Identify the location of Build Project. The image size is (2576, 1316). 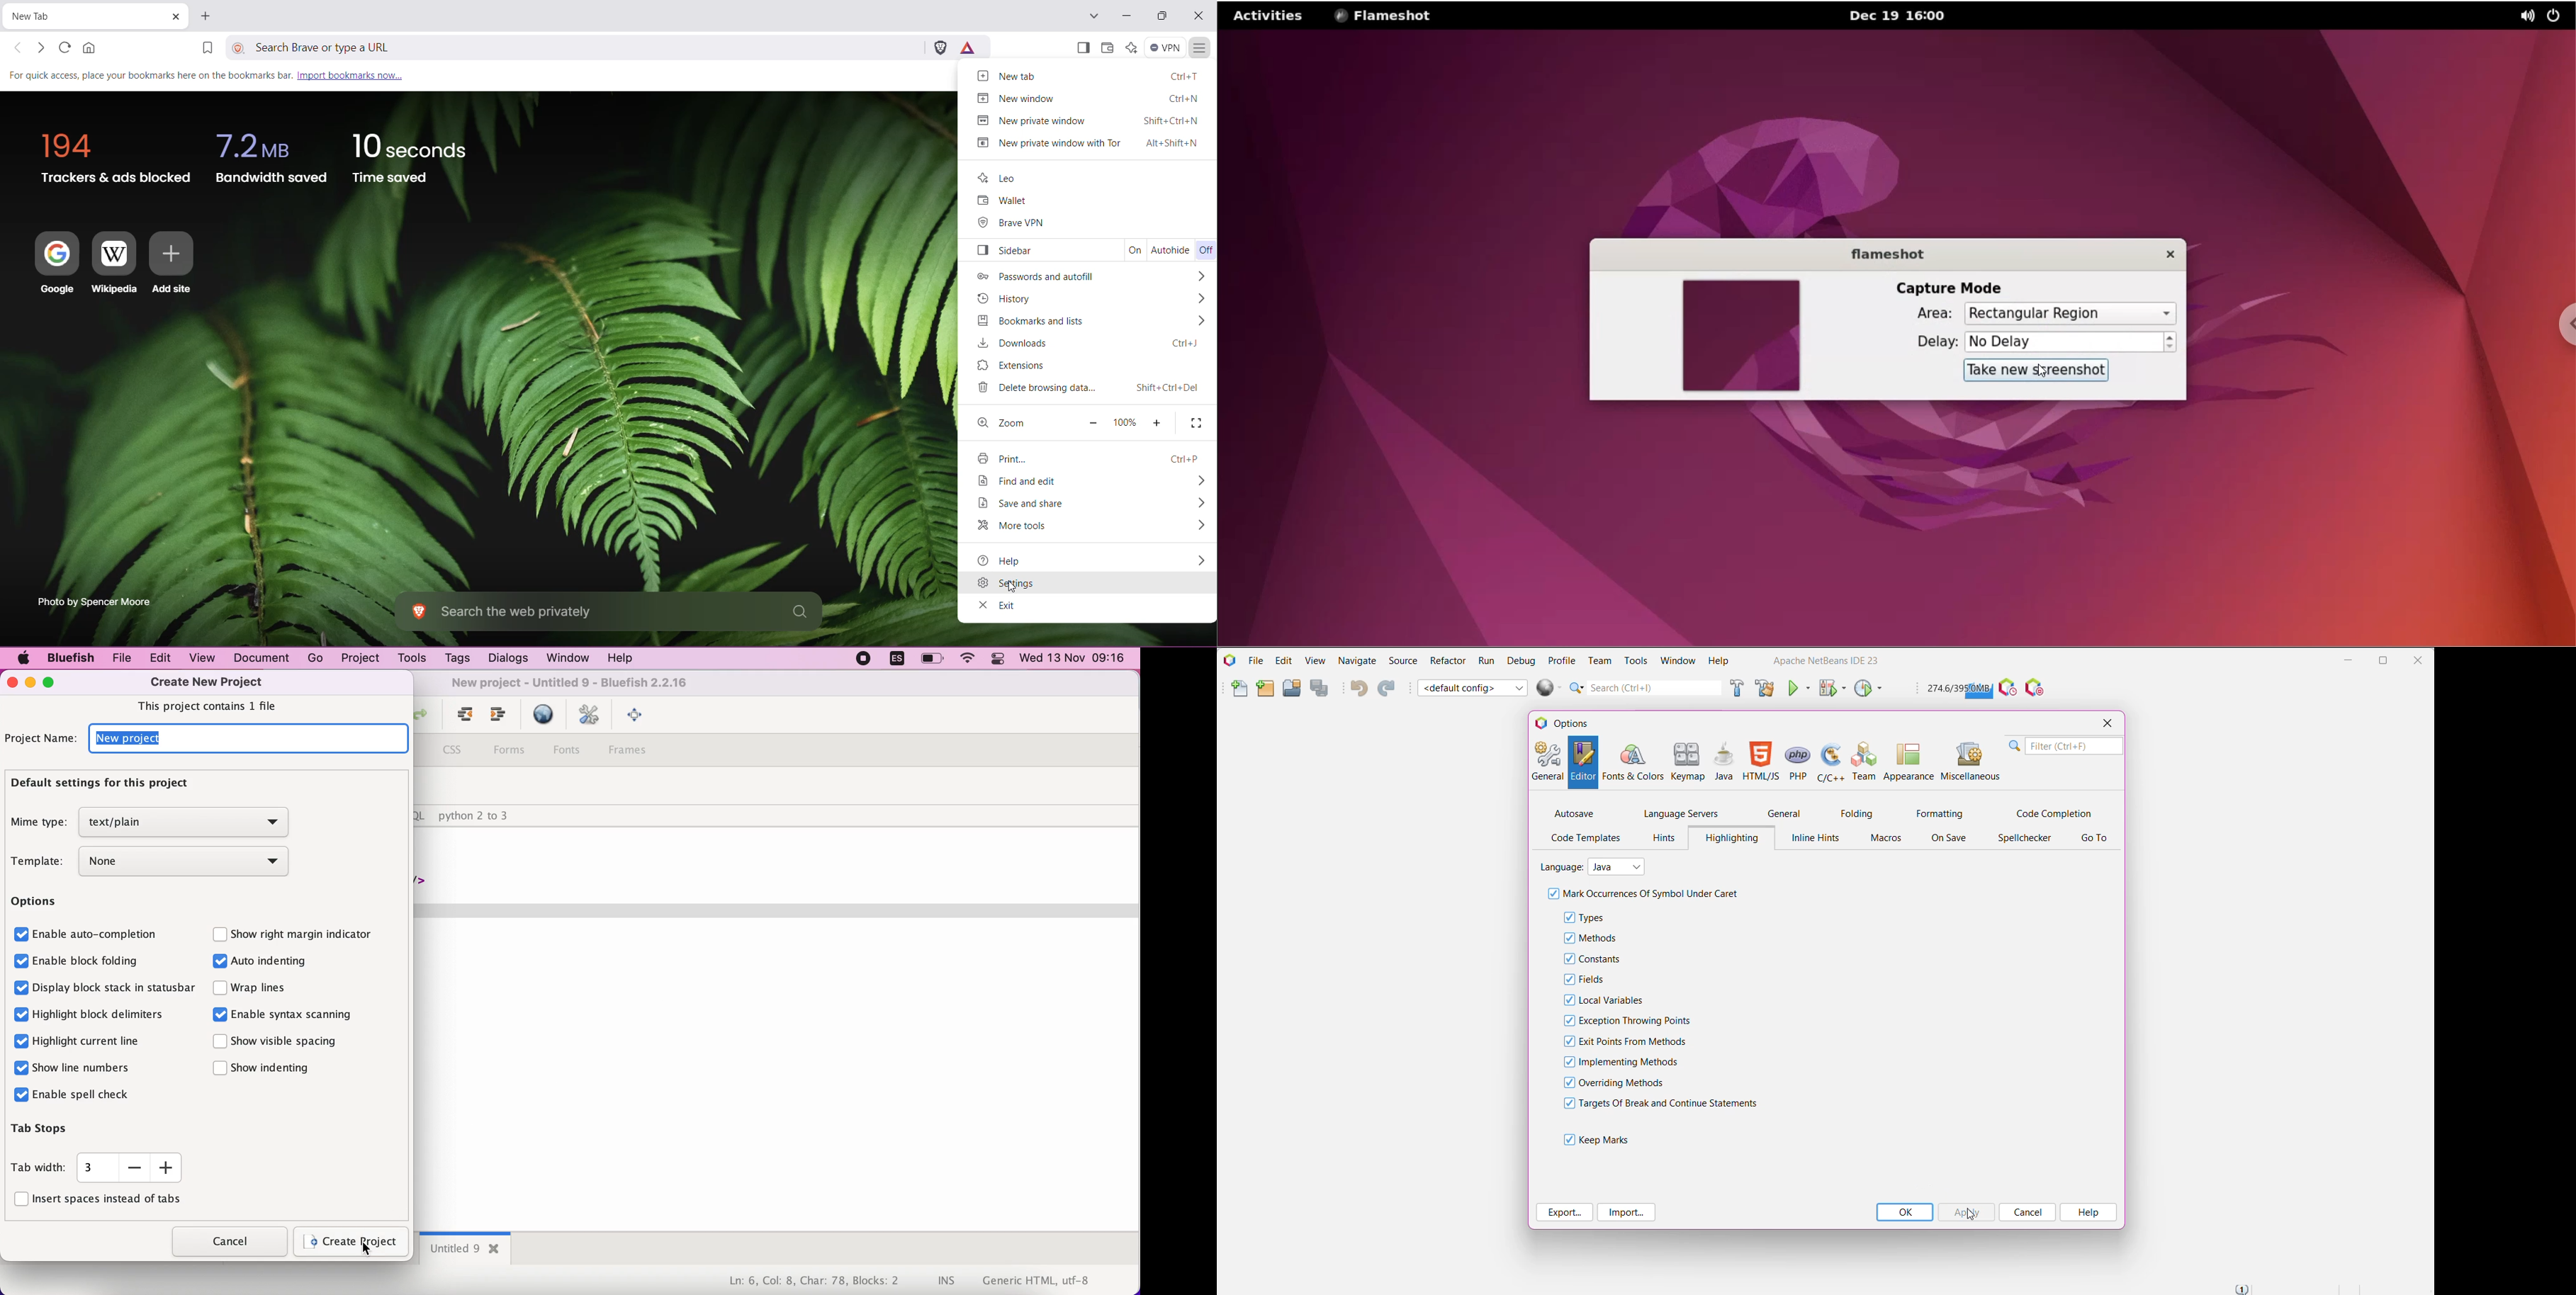
(1736, 689).